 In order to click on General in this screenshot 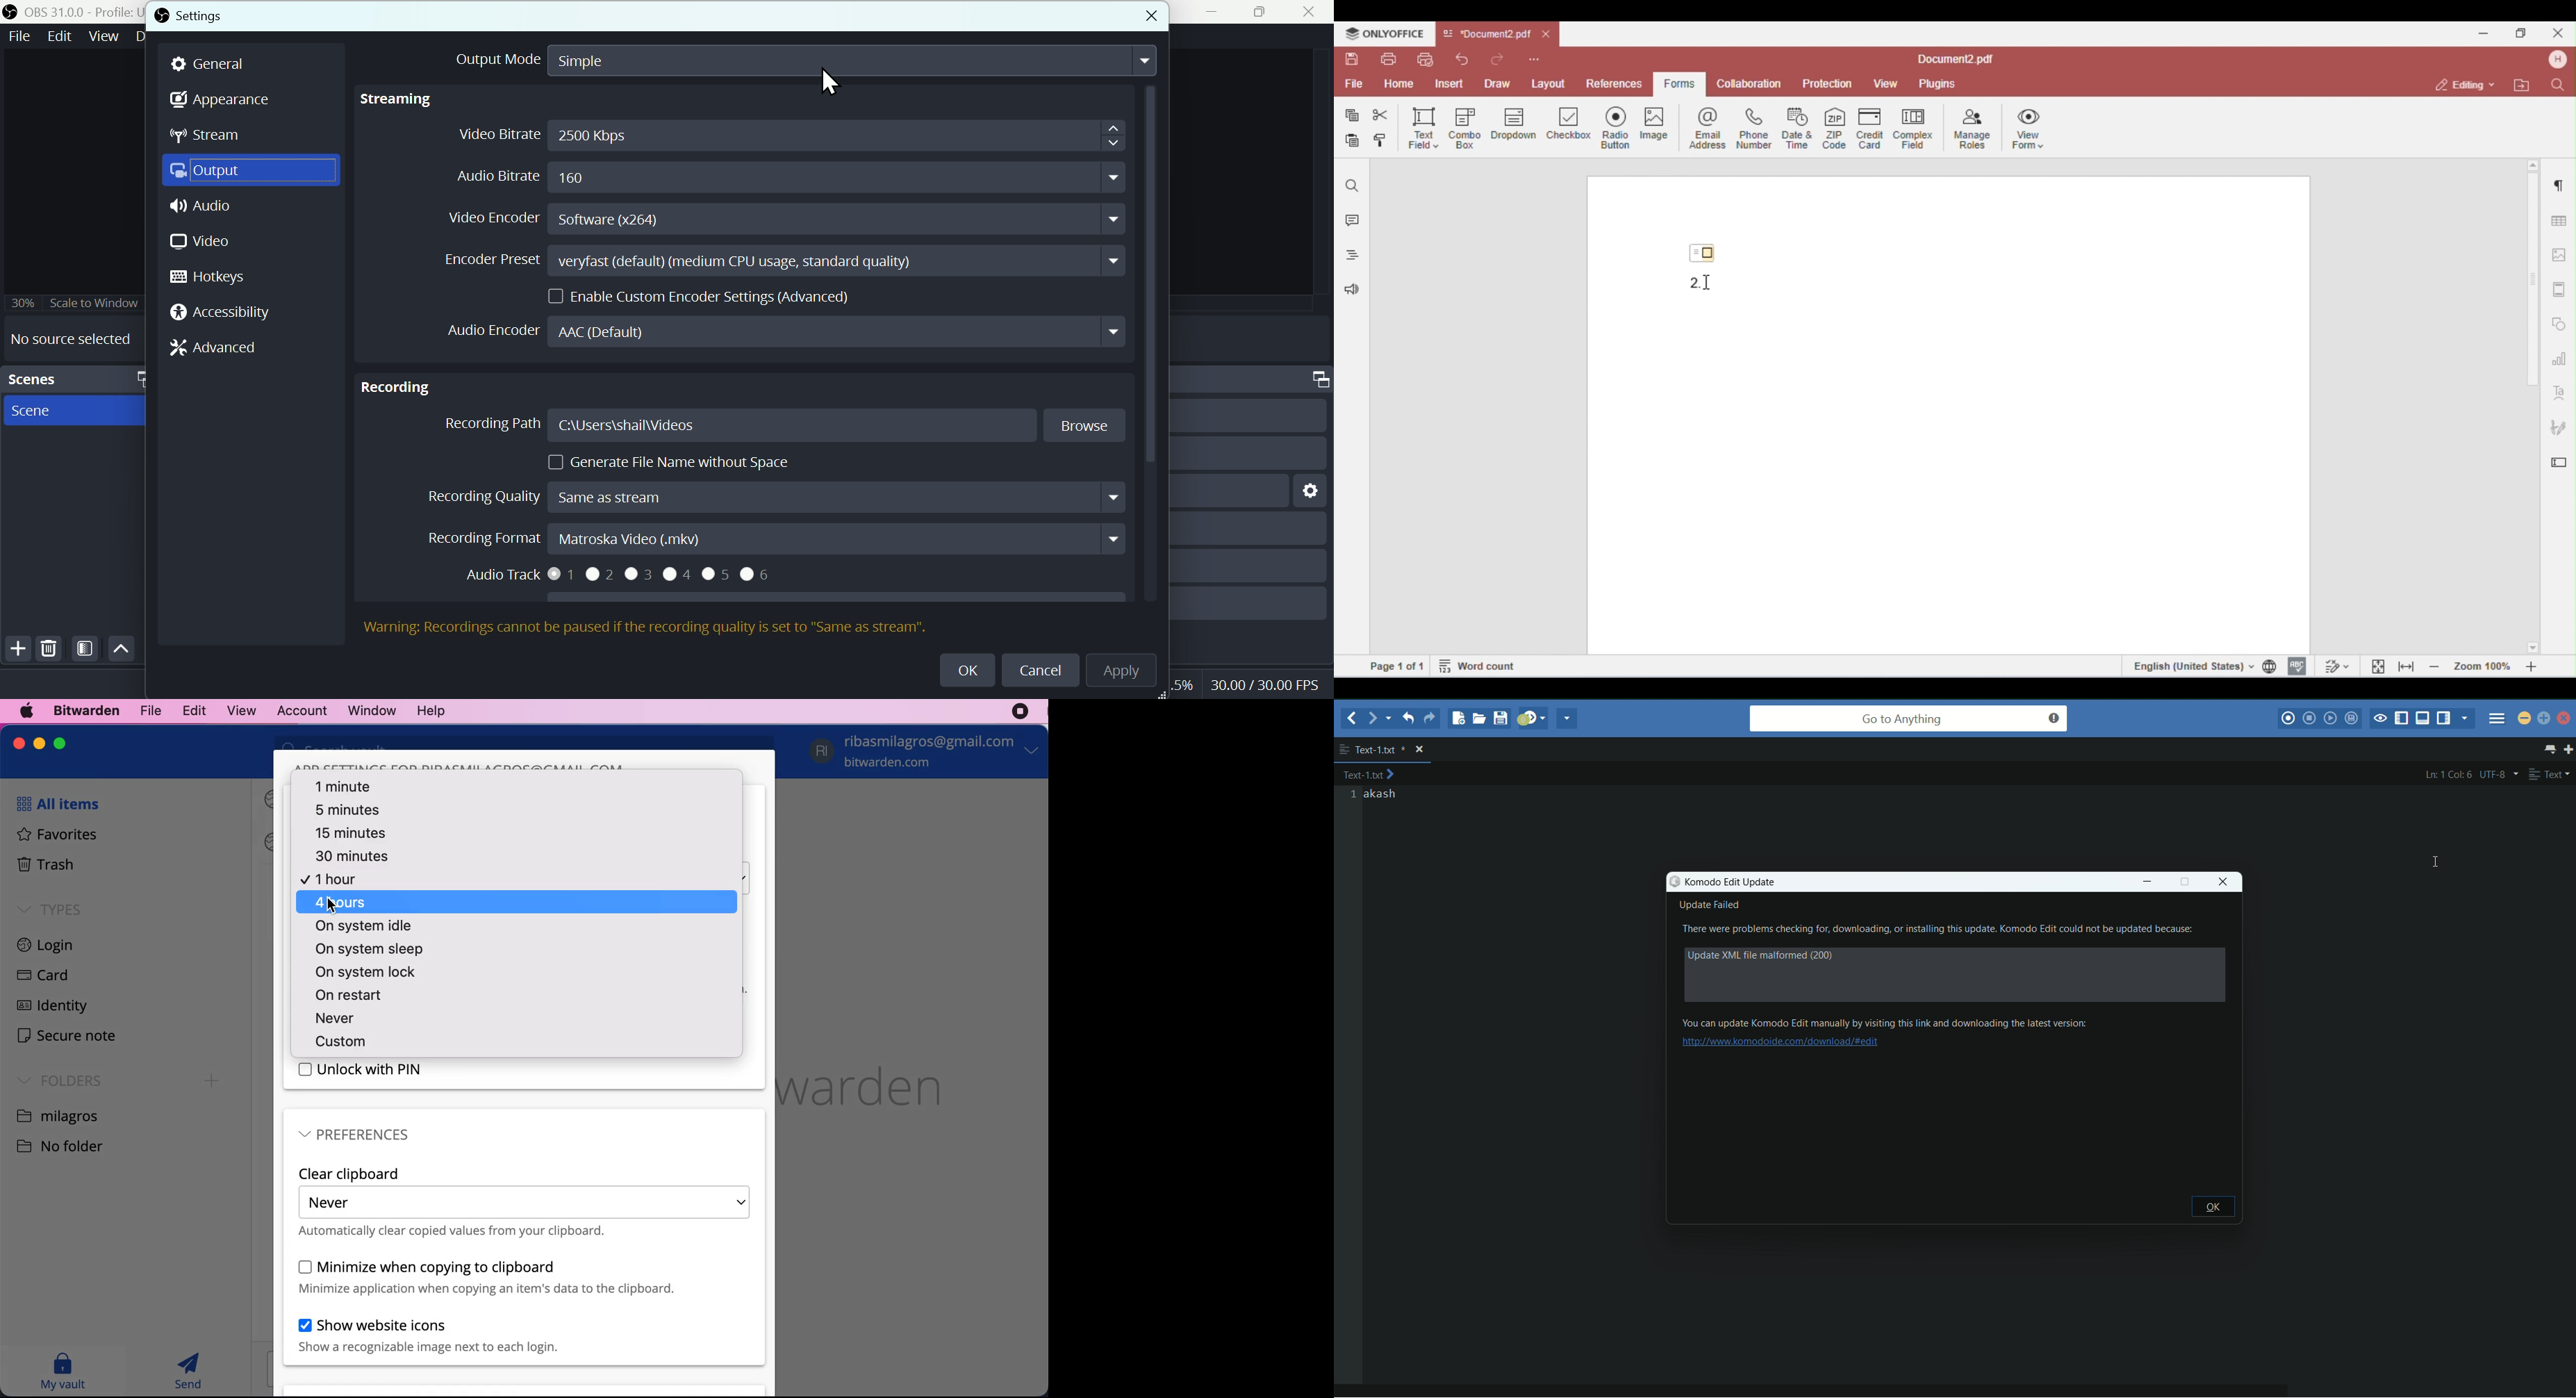, I will do `click(211, 65)`.